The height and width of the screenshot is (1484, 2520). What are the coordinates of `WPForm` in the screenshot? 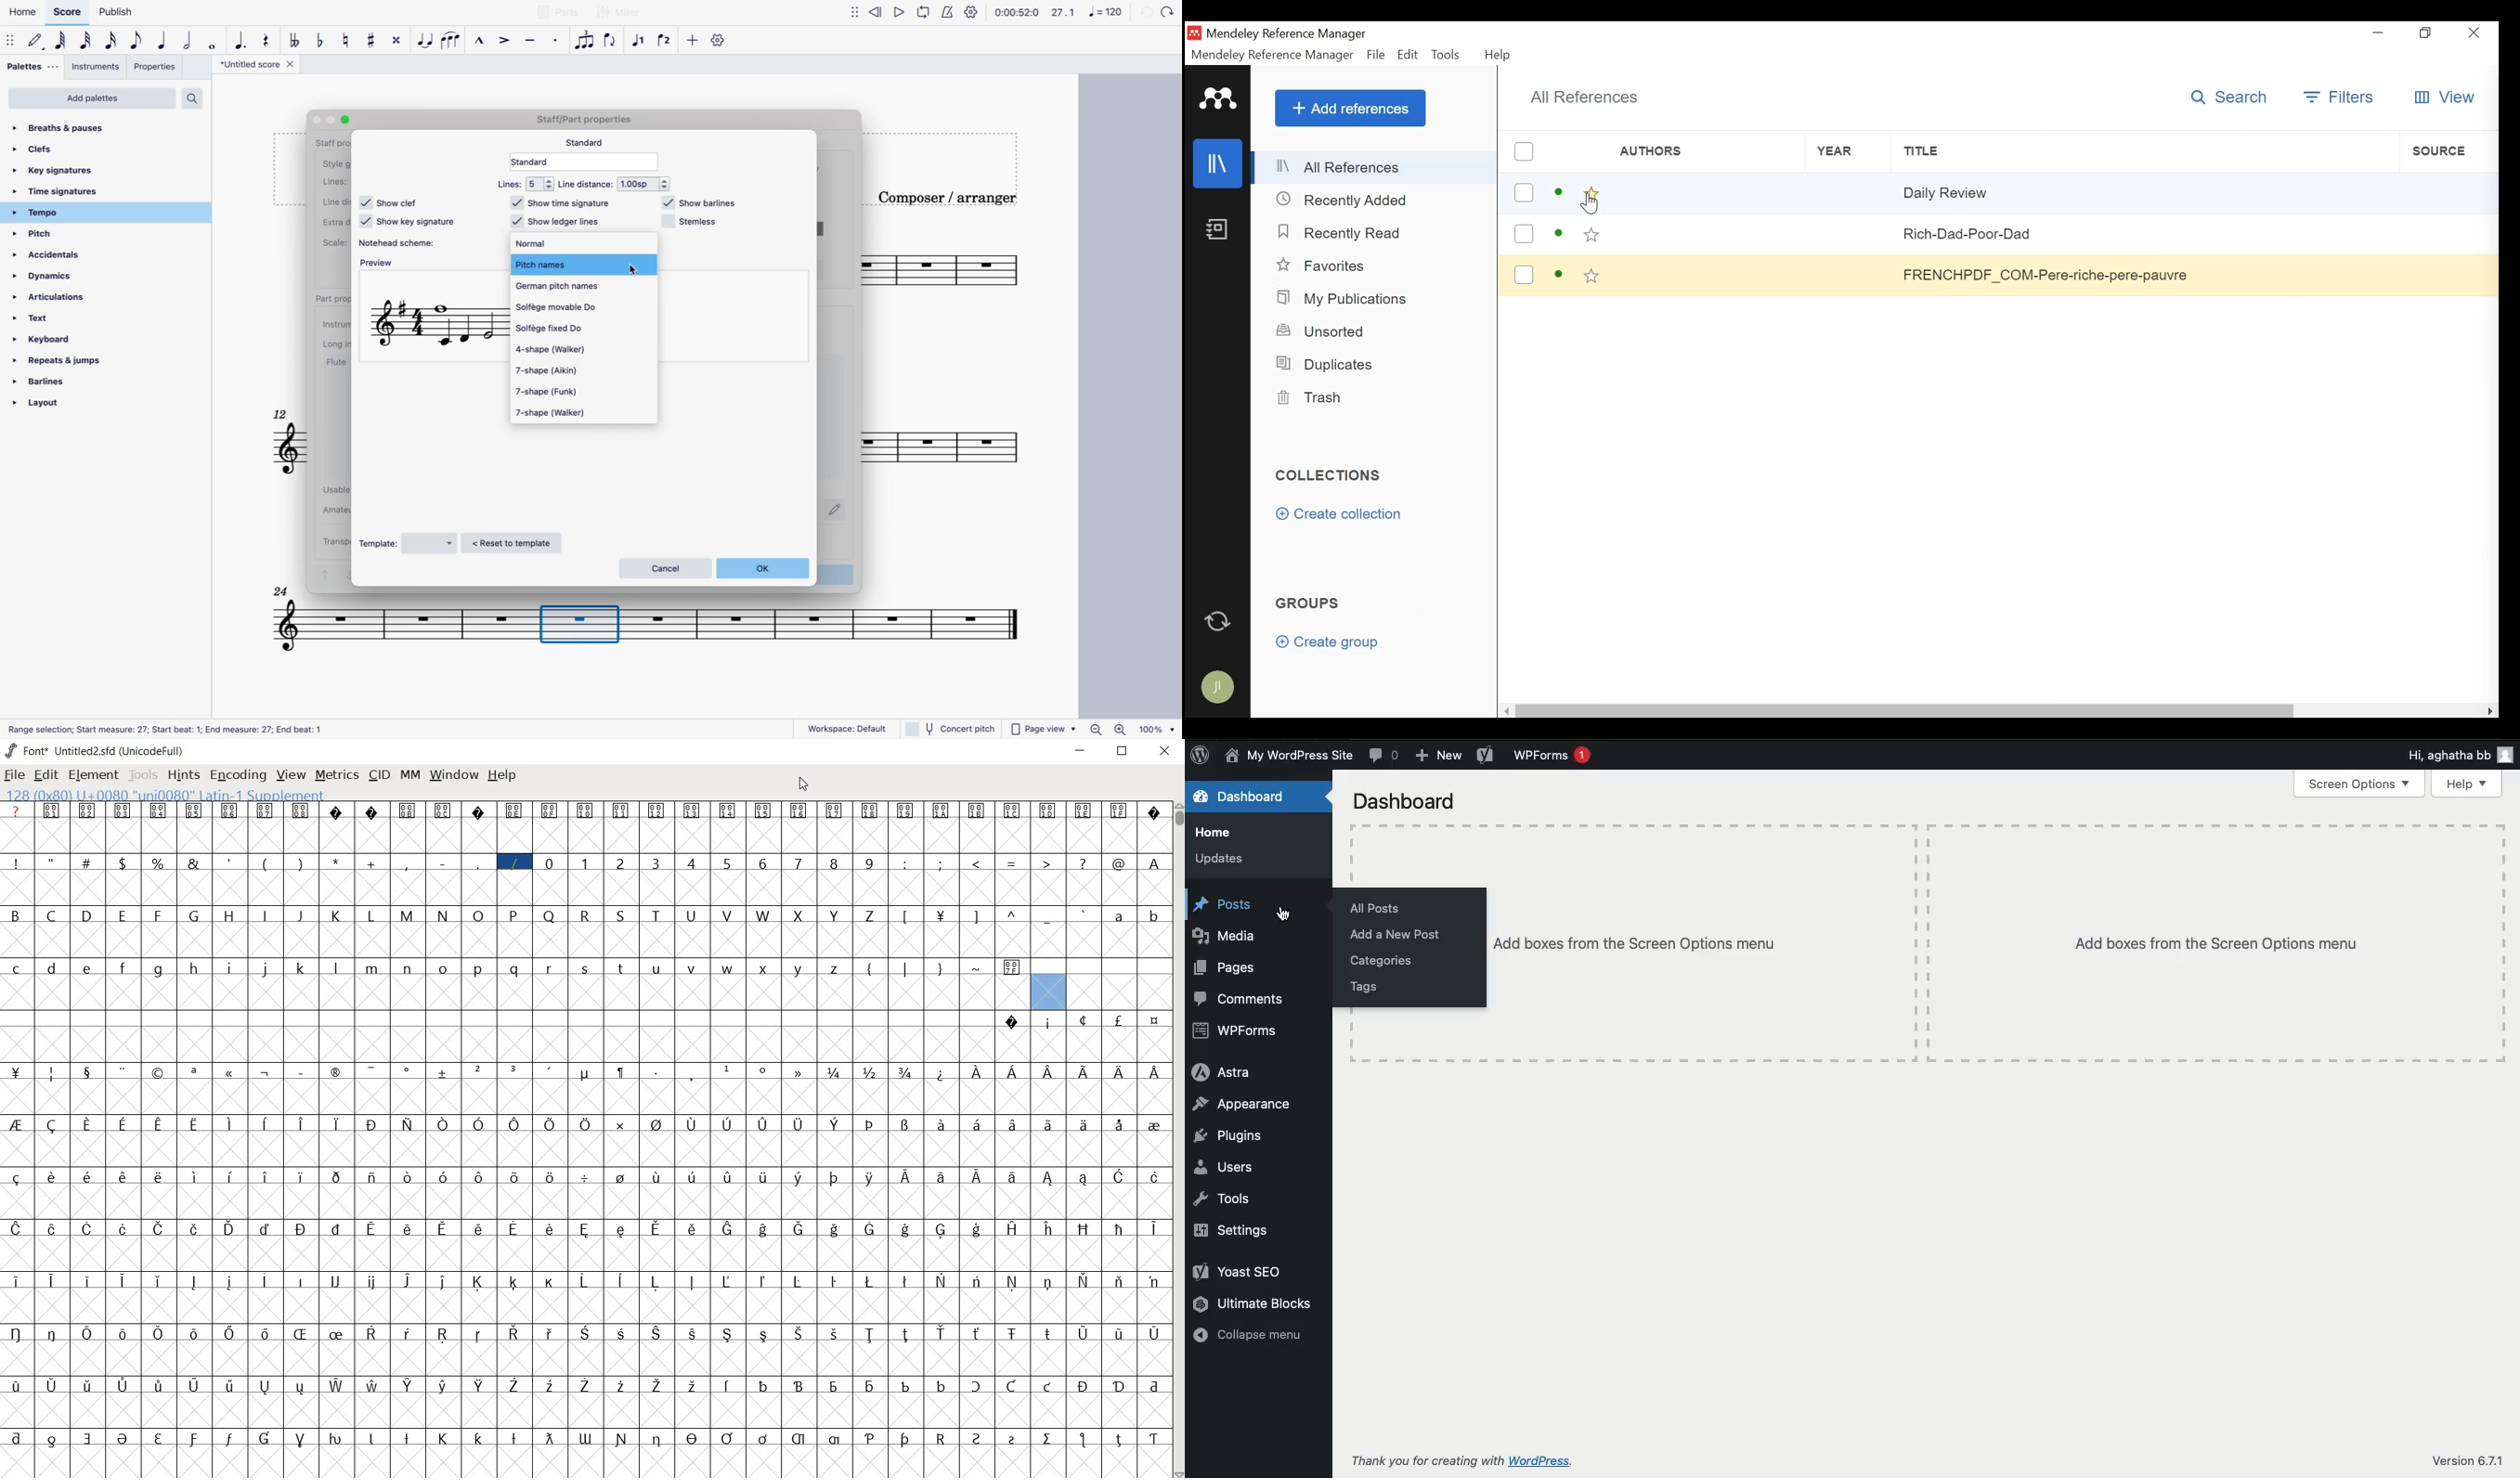 It's located at (1238, 1031).